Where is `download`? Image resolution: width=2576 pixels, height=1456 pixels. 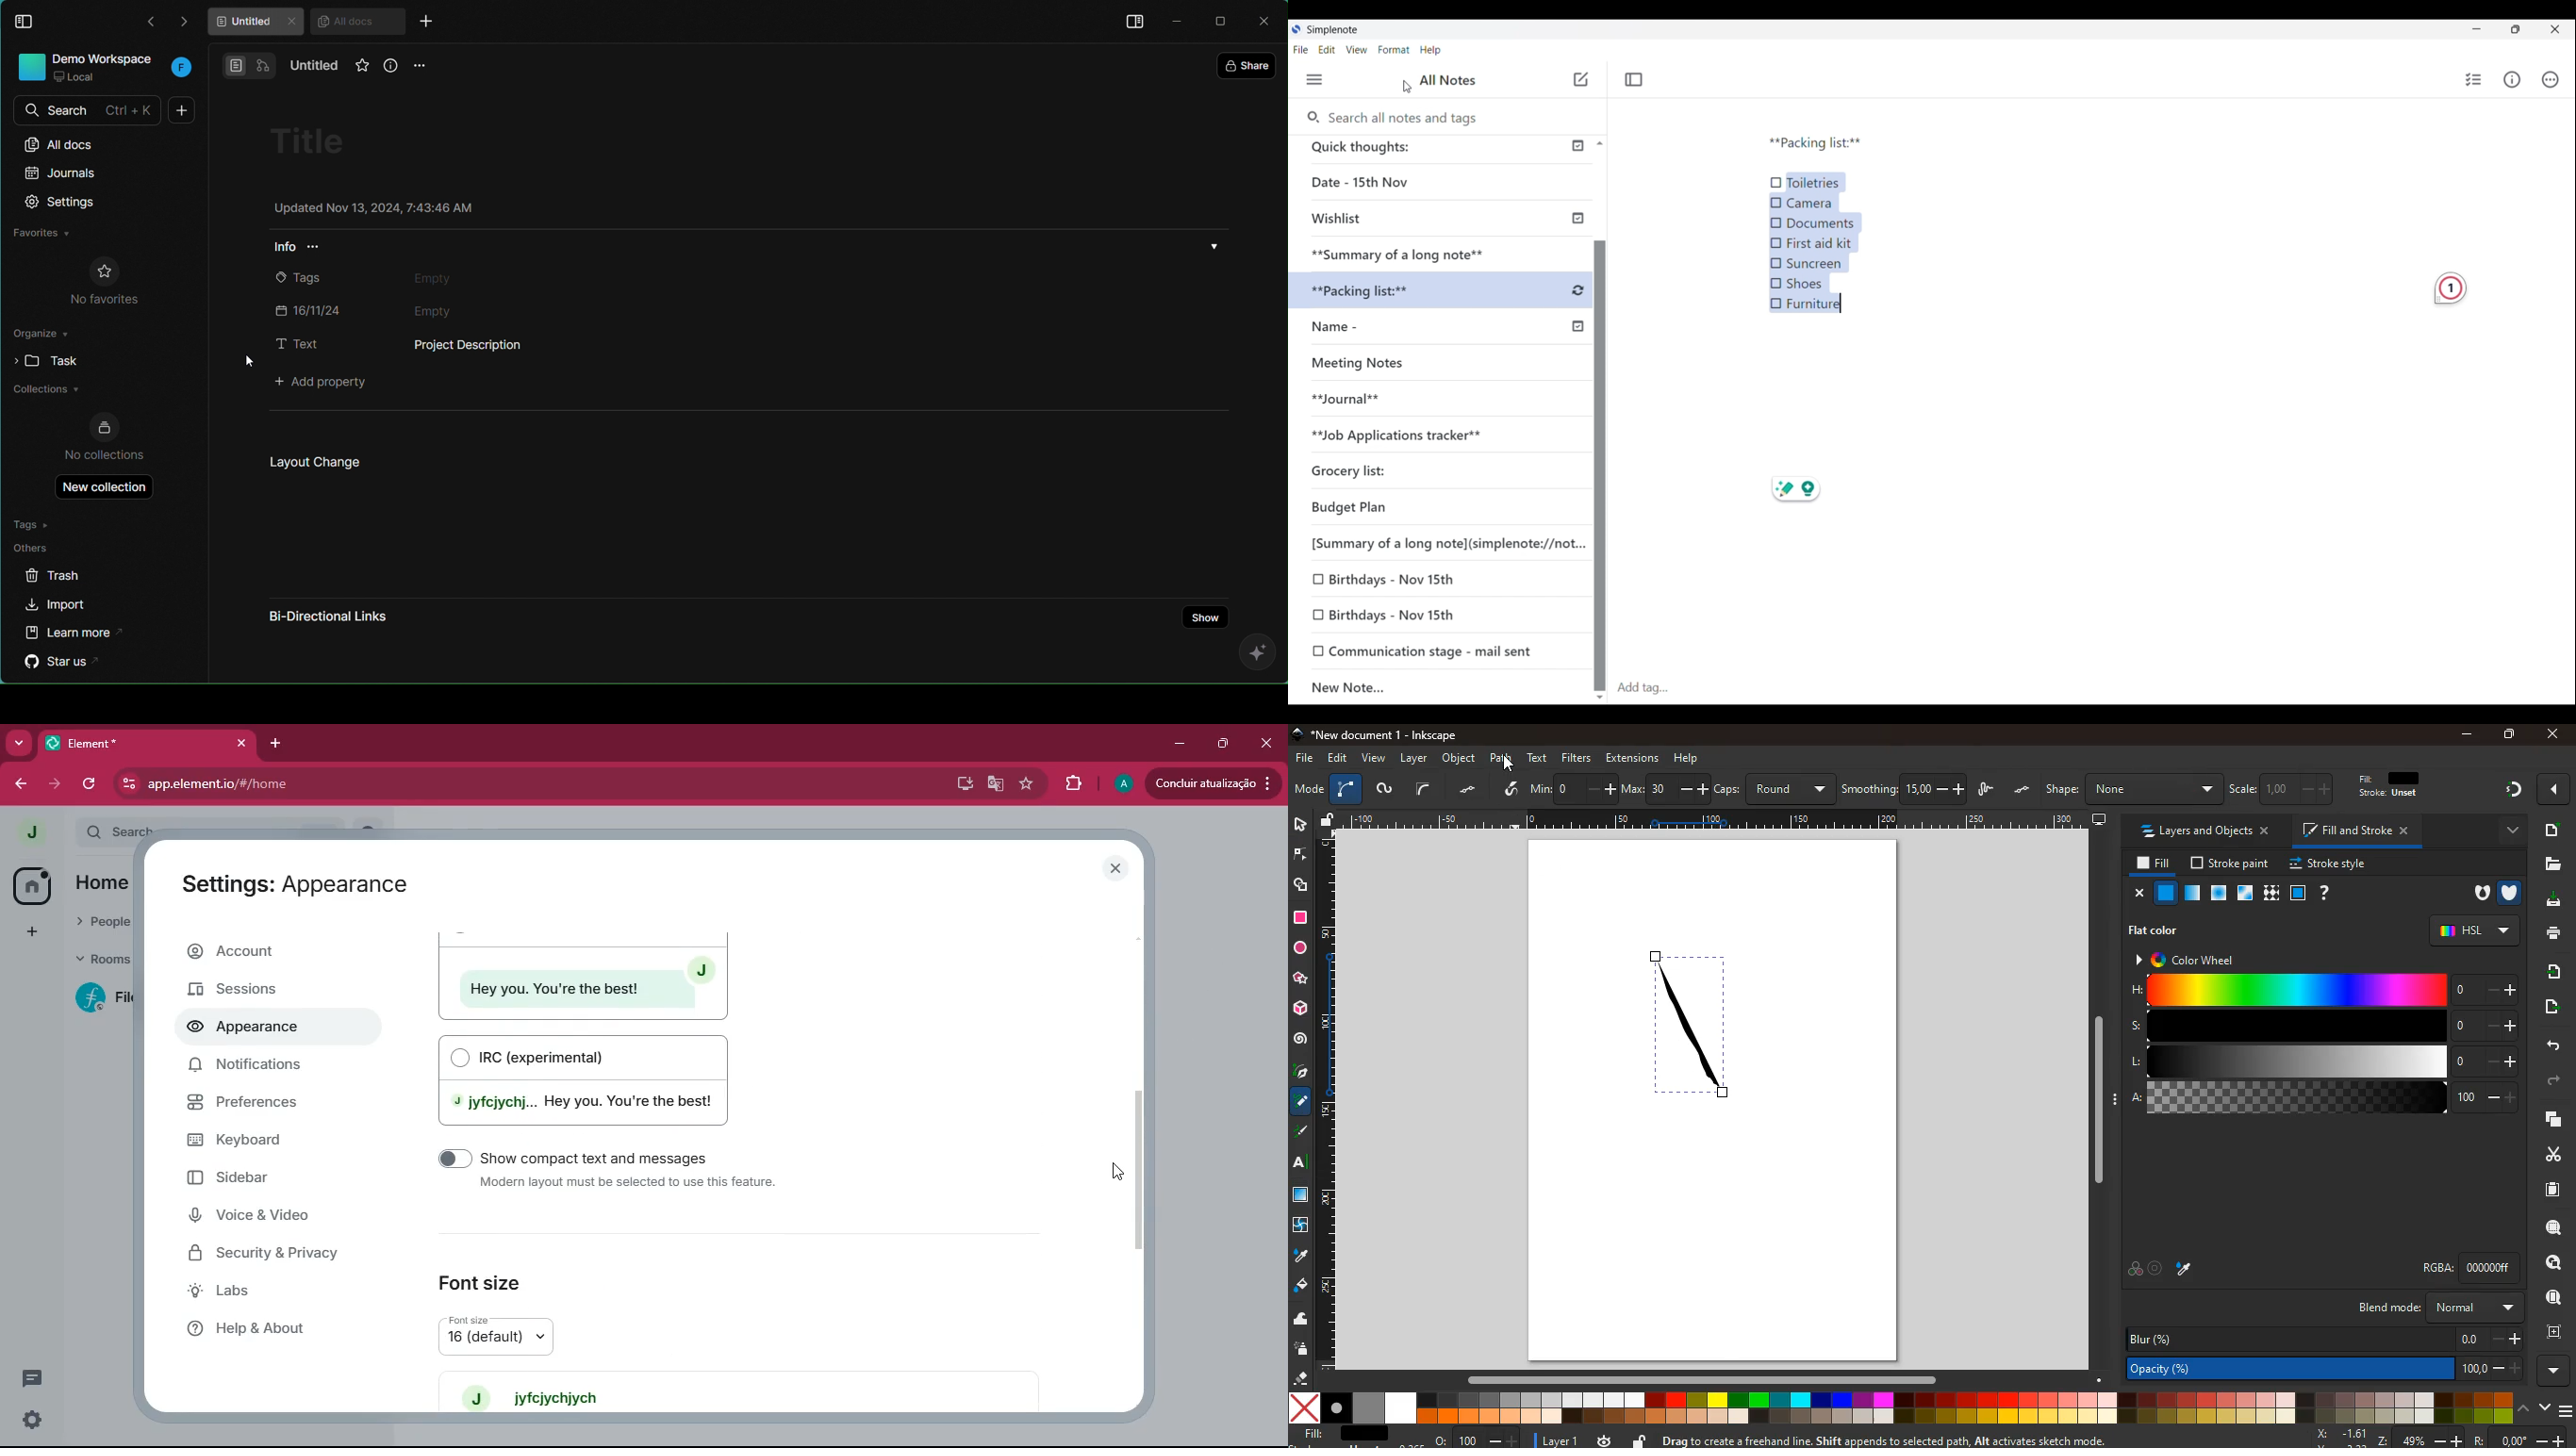
download is located at coordinates (2548, 901).